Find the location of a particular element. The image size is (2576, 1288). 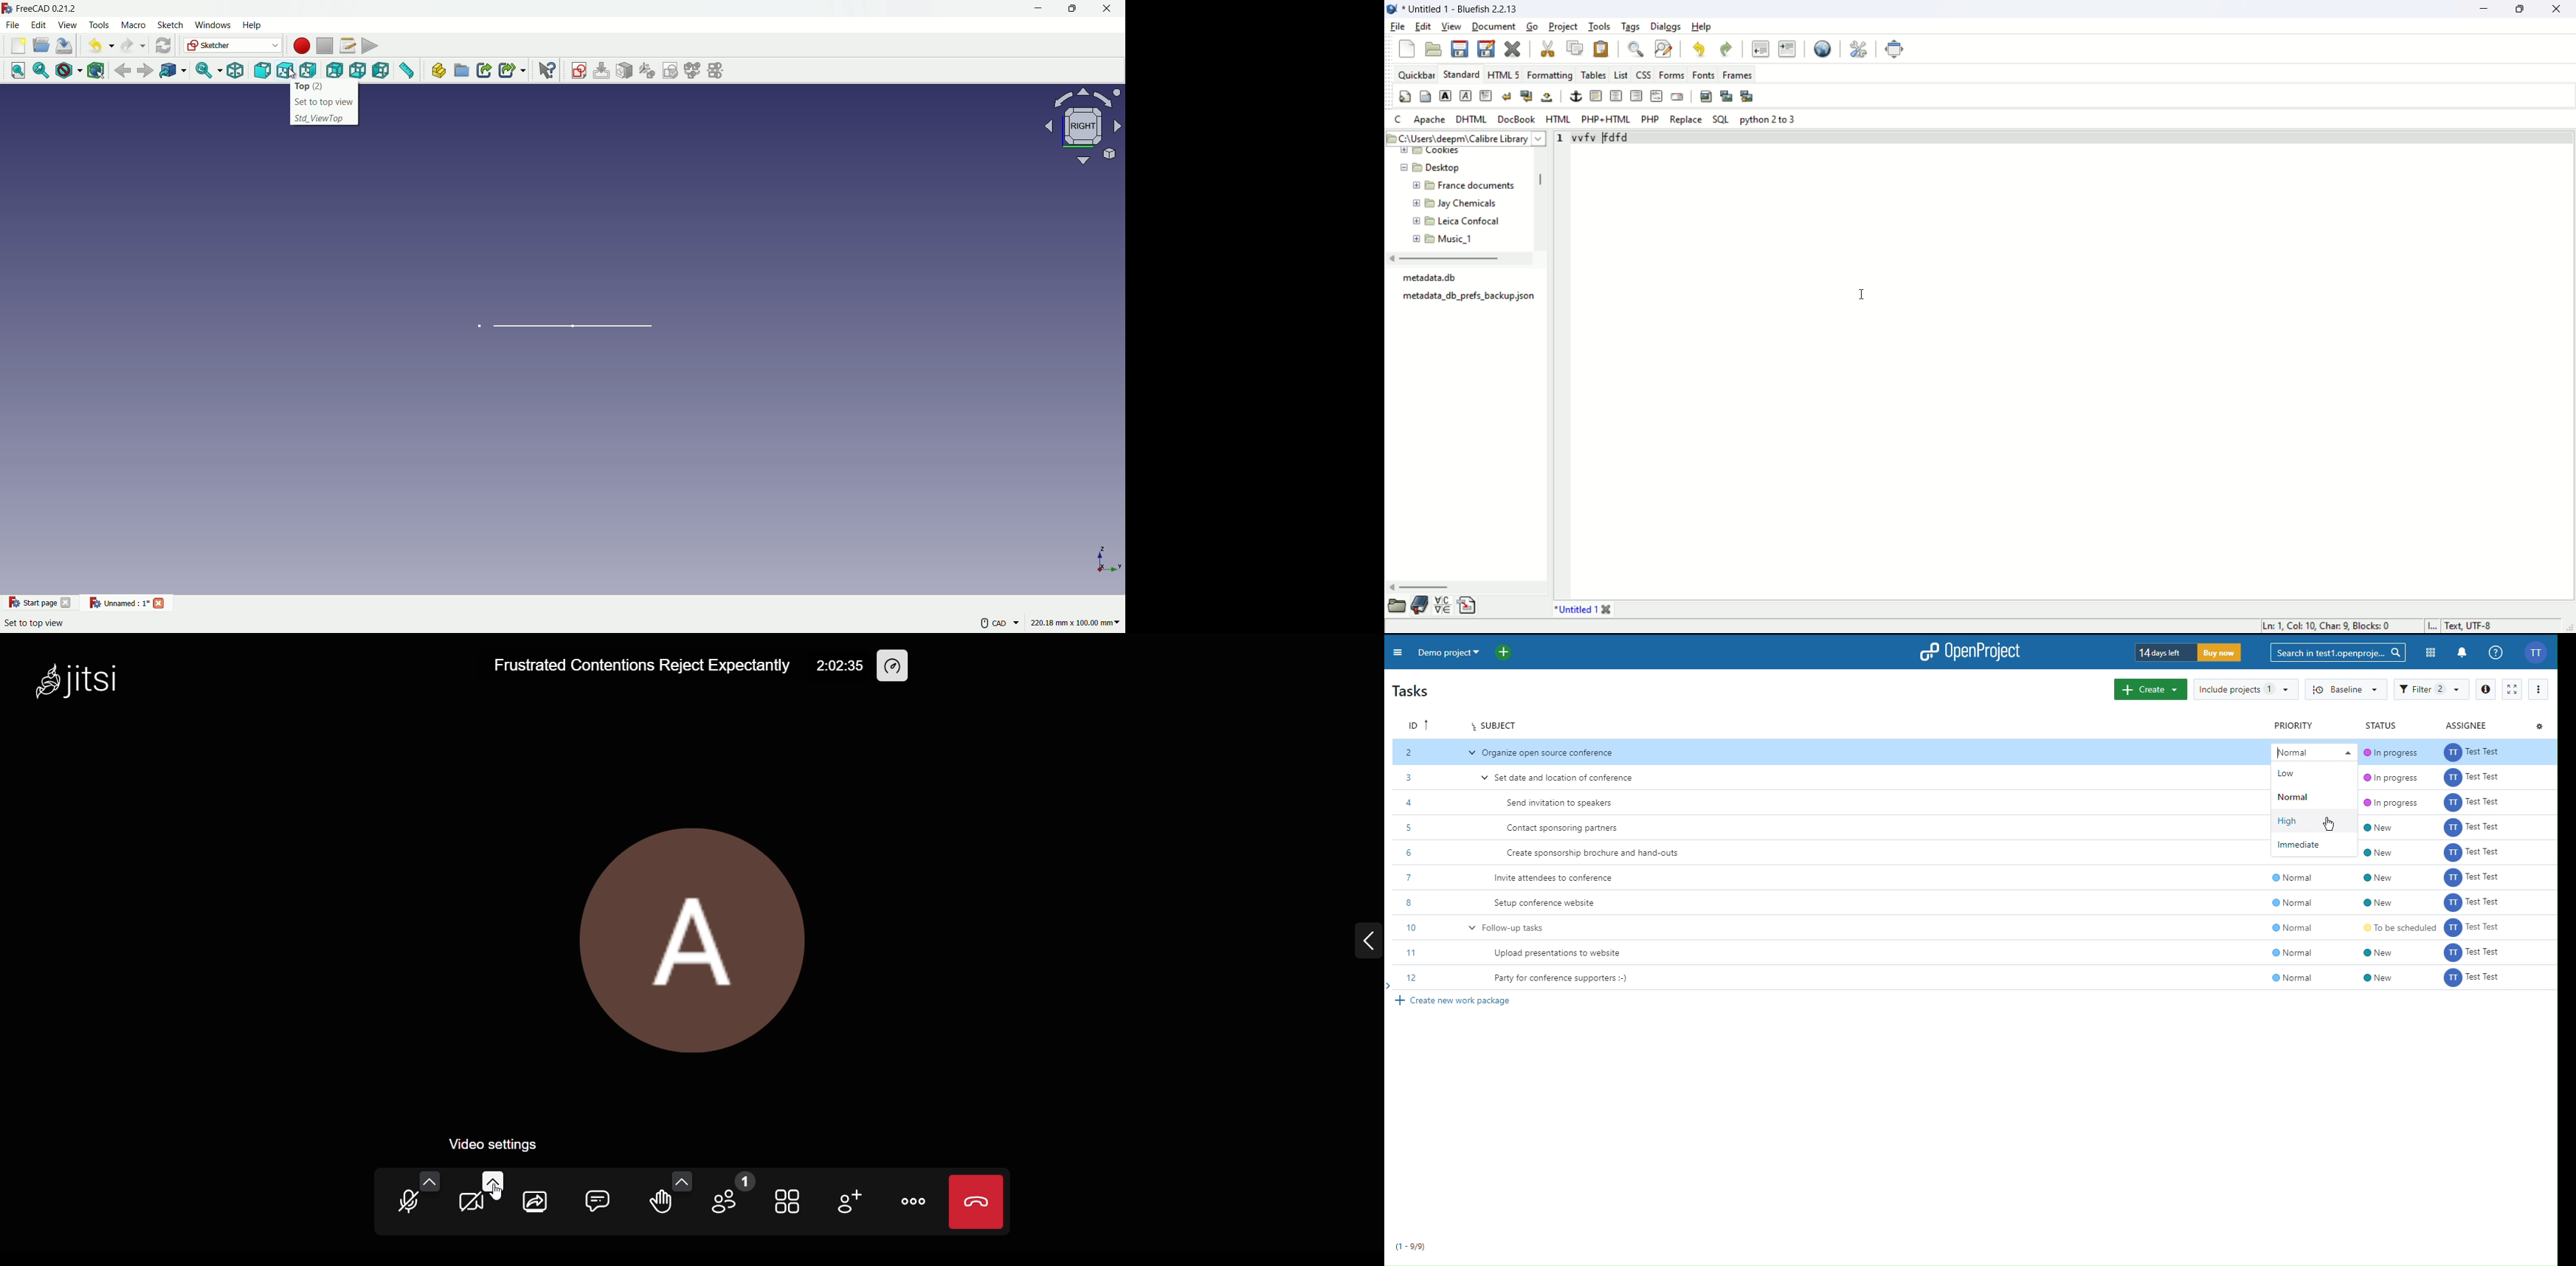

quick settings is located at coordinates (1407, 96).